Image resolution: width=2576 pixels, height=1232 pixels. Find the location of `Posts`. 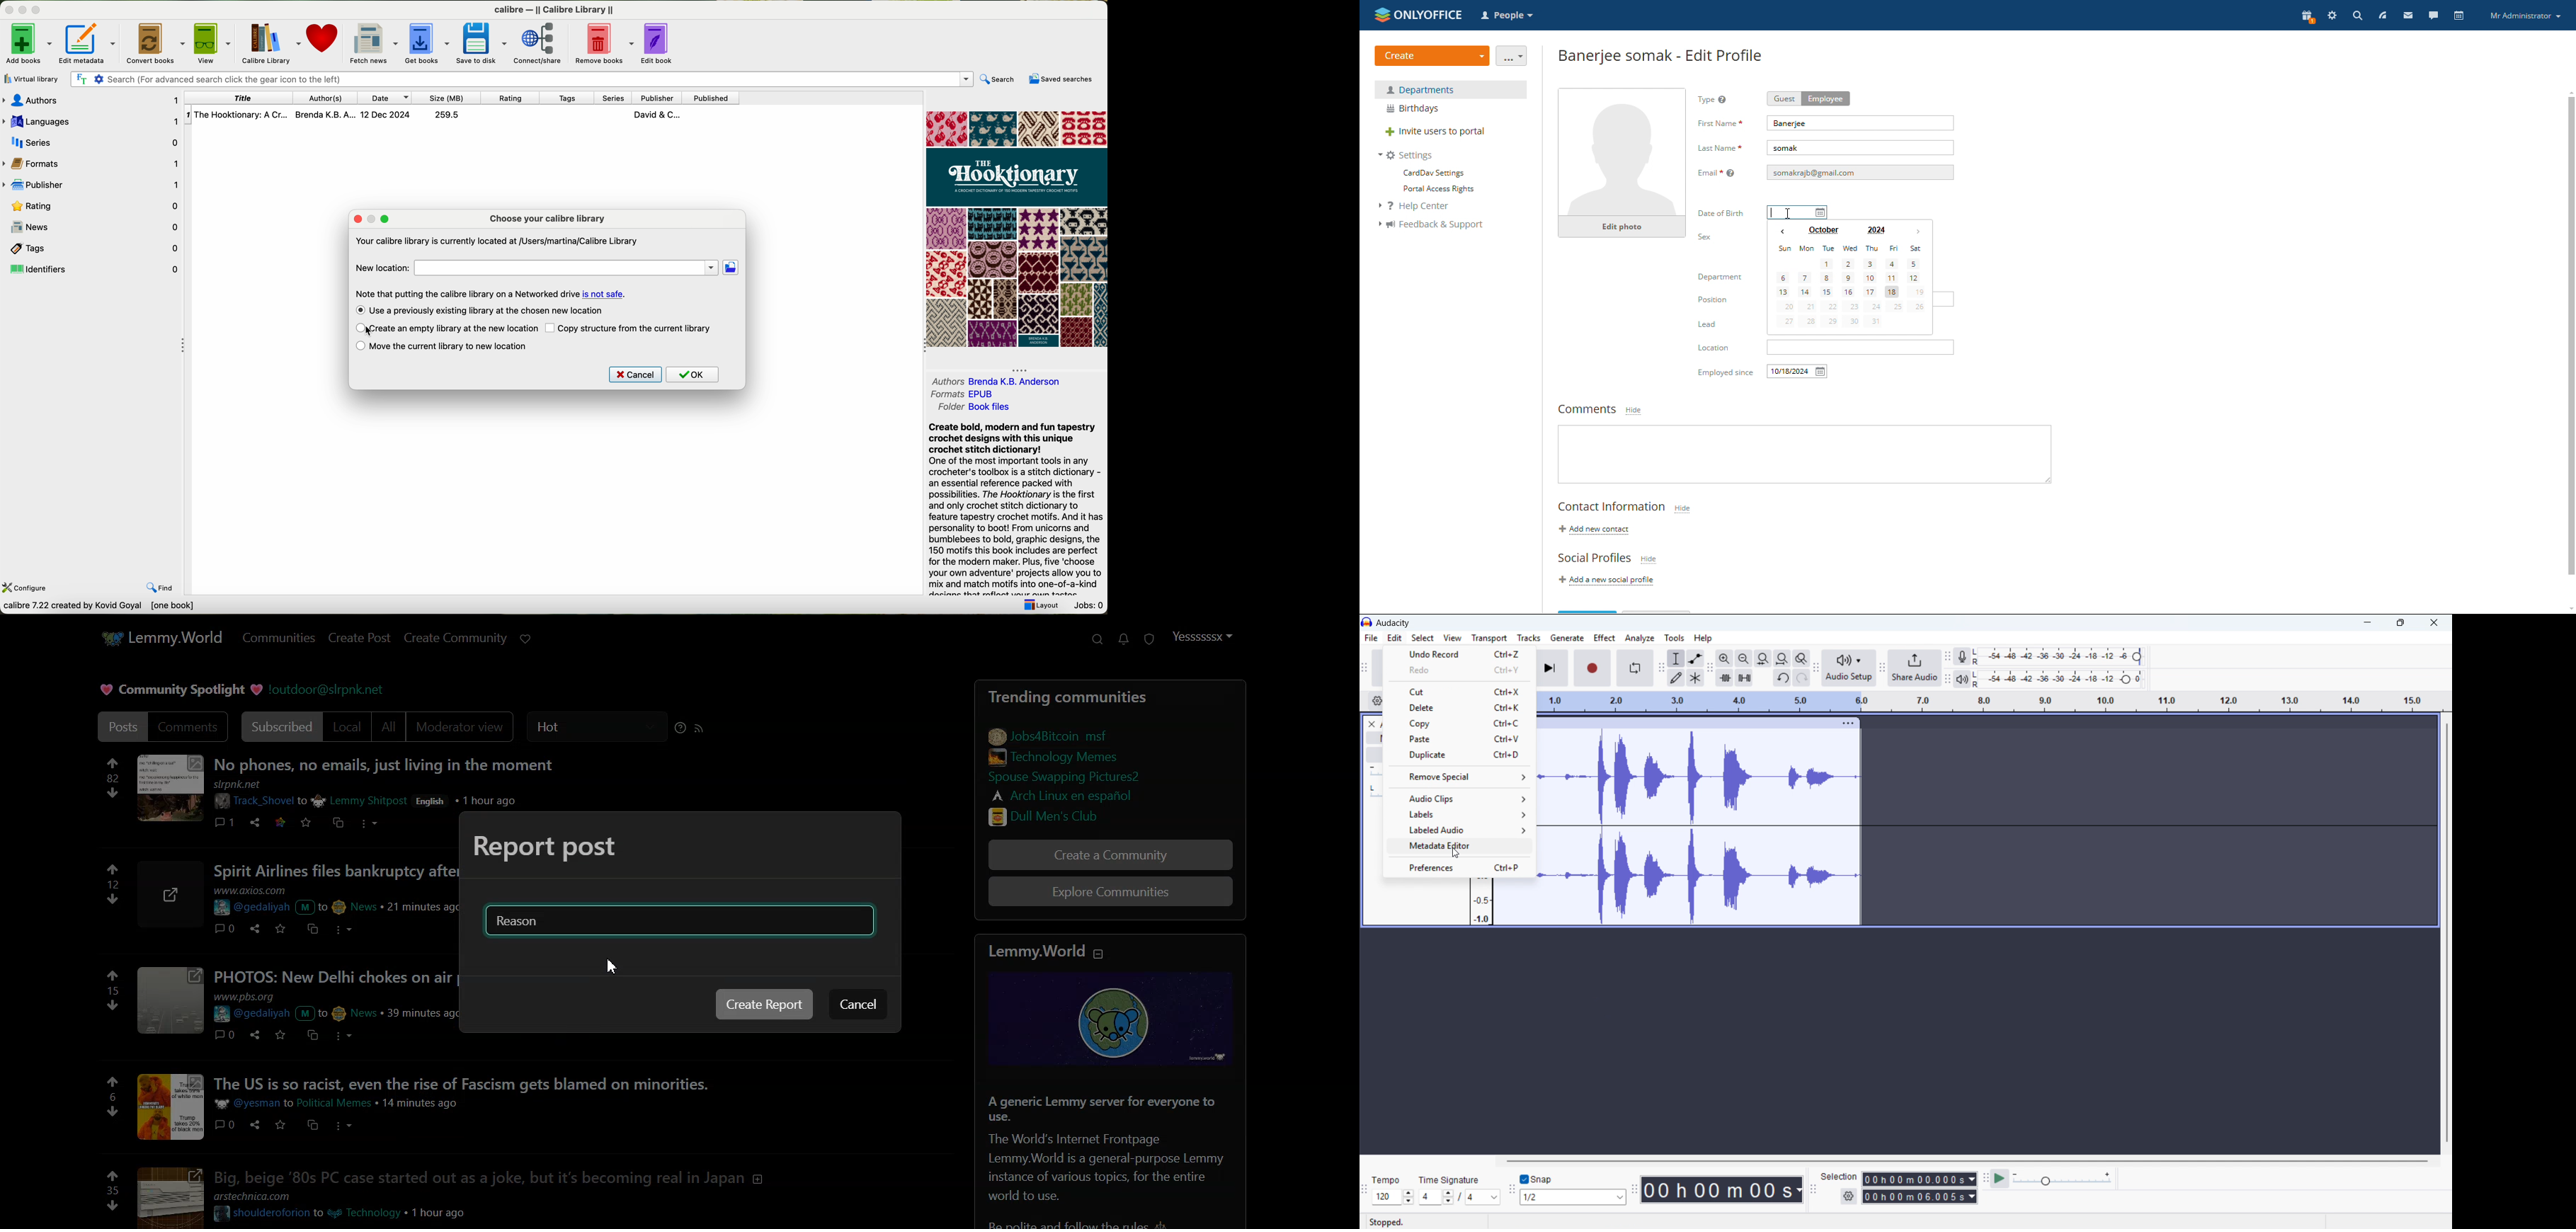

Posts is located at coordinates (387, 762).